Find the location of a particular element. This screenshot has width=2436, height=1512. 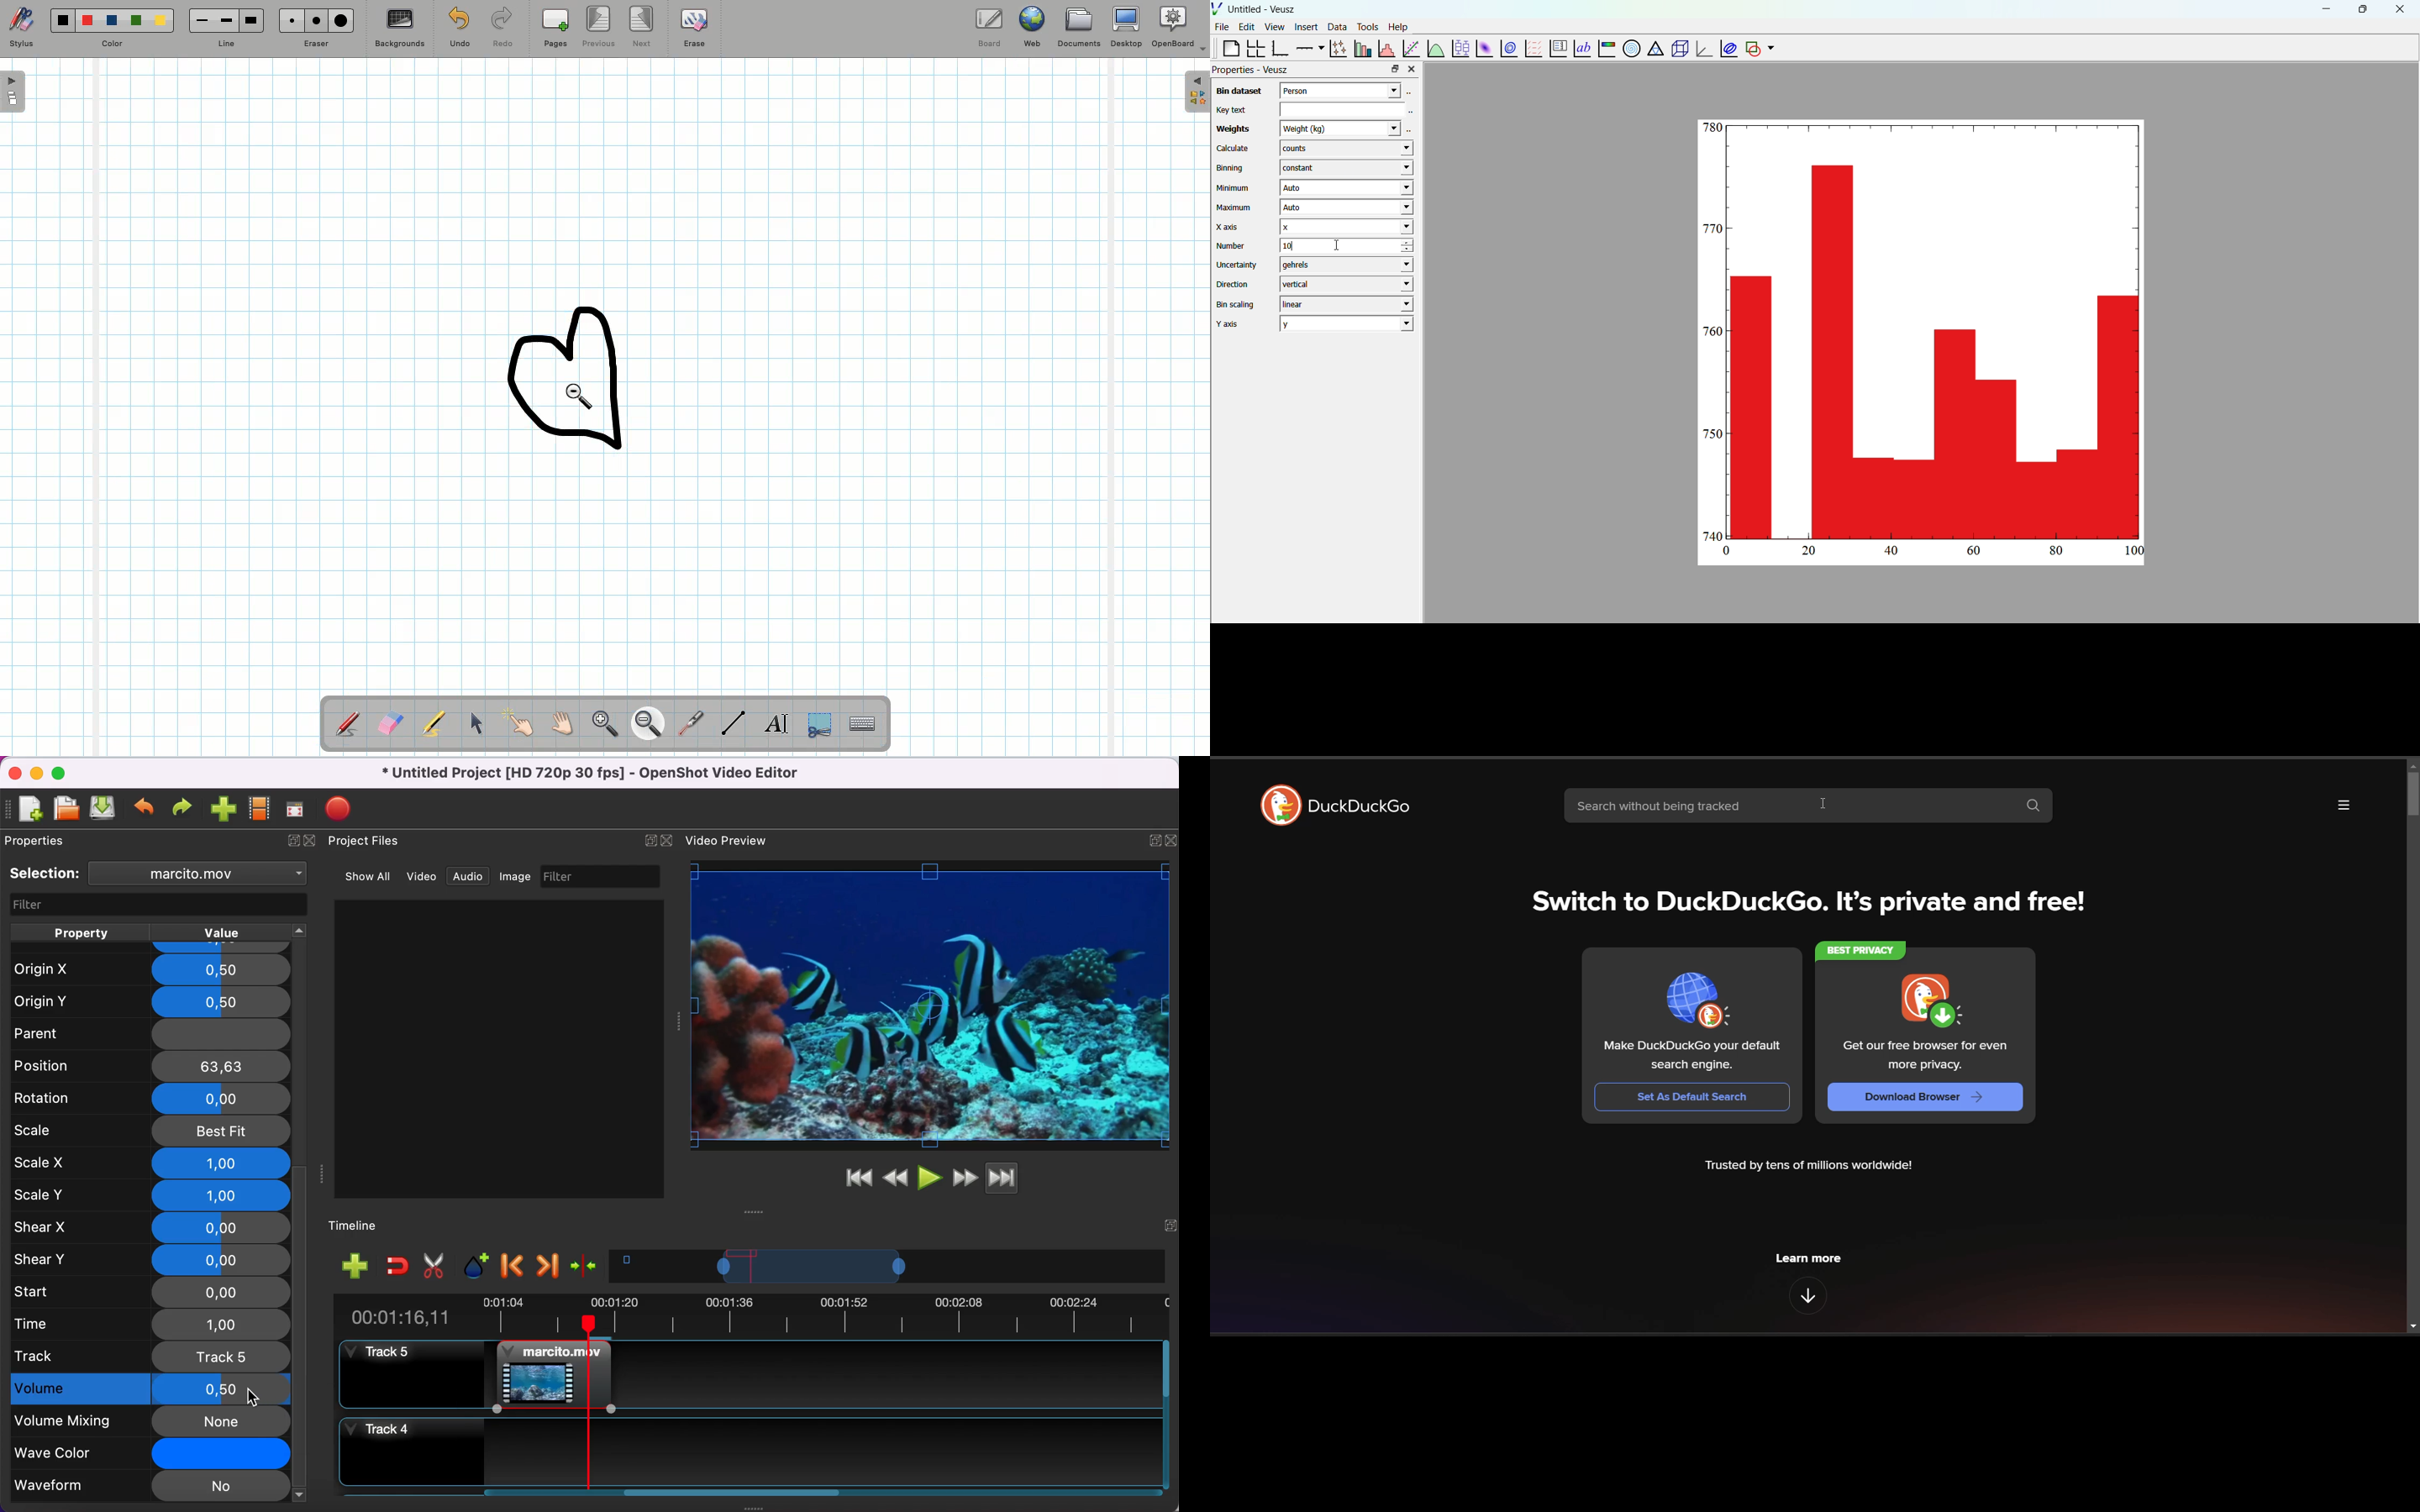

more options is located at coordinates (2344, 808).